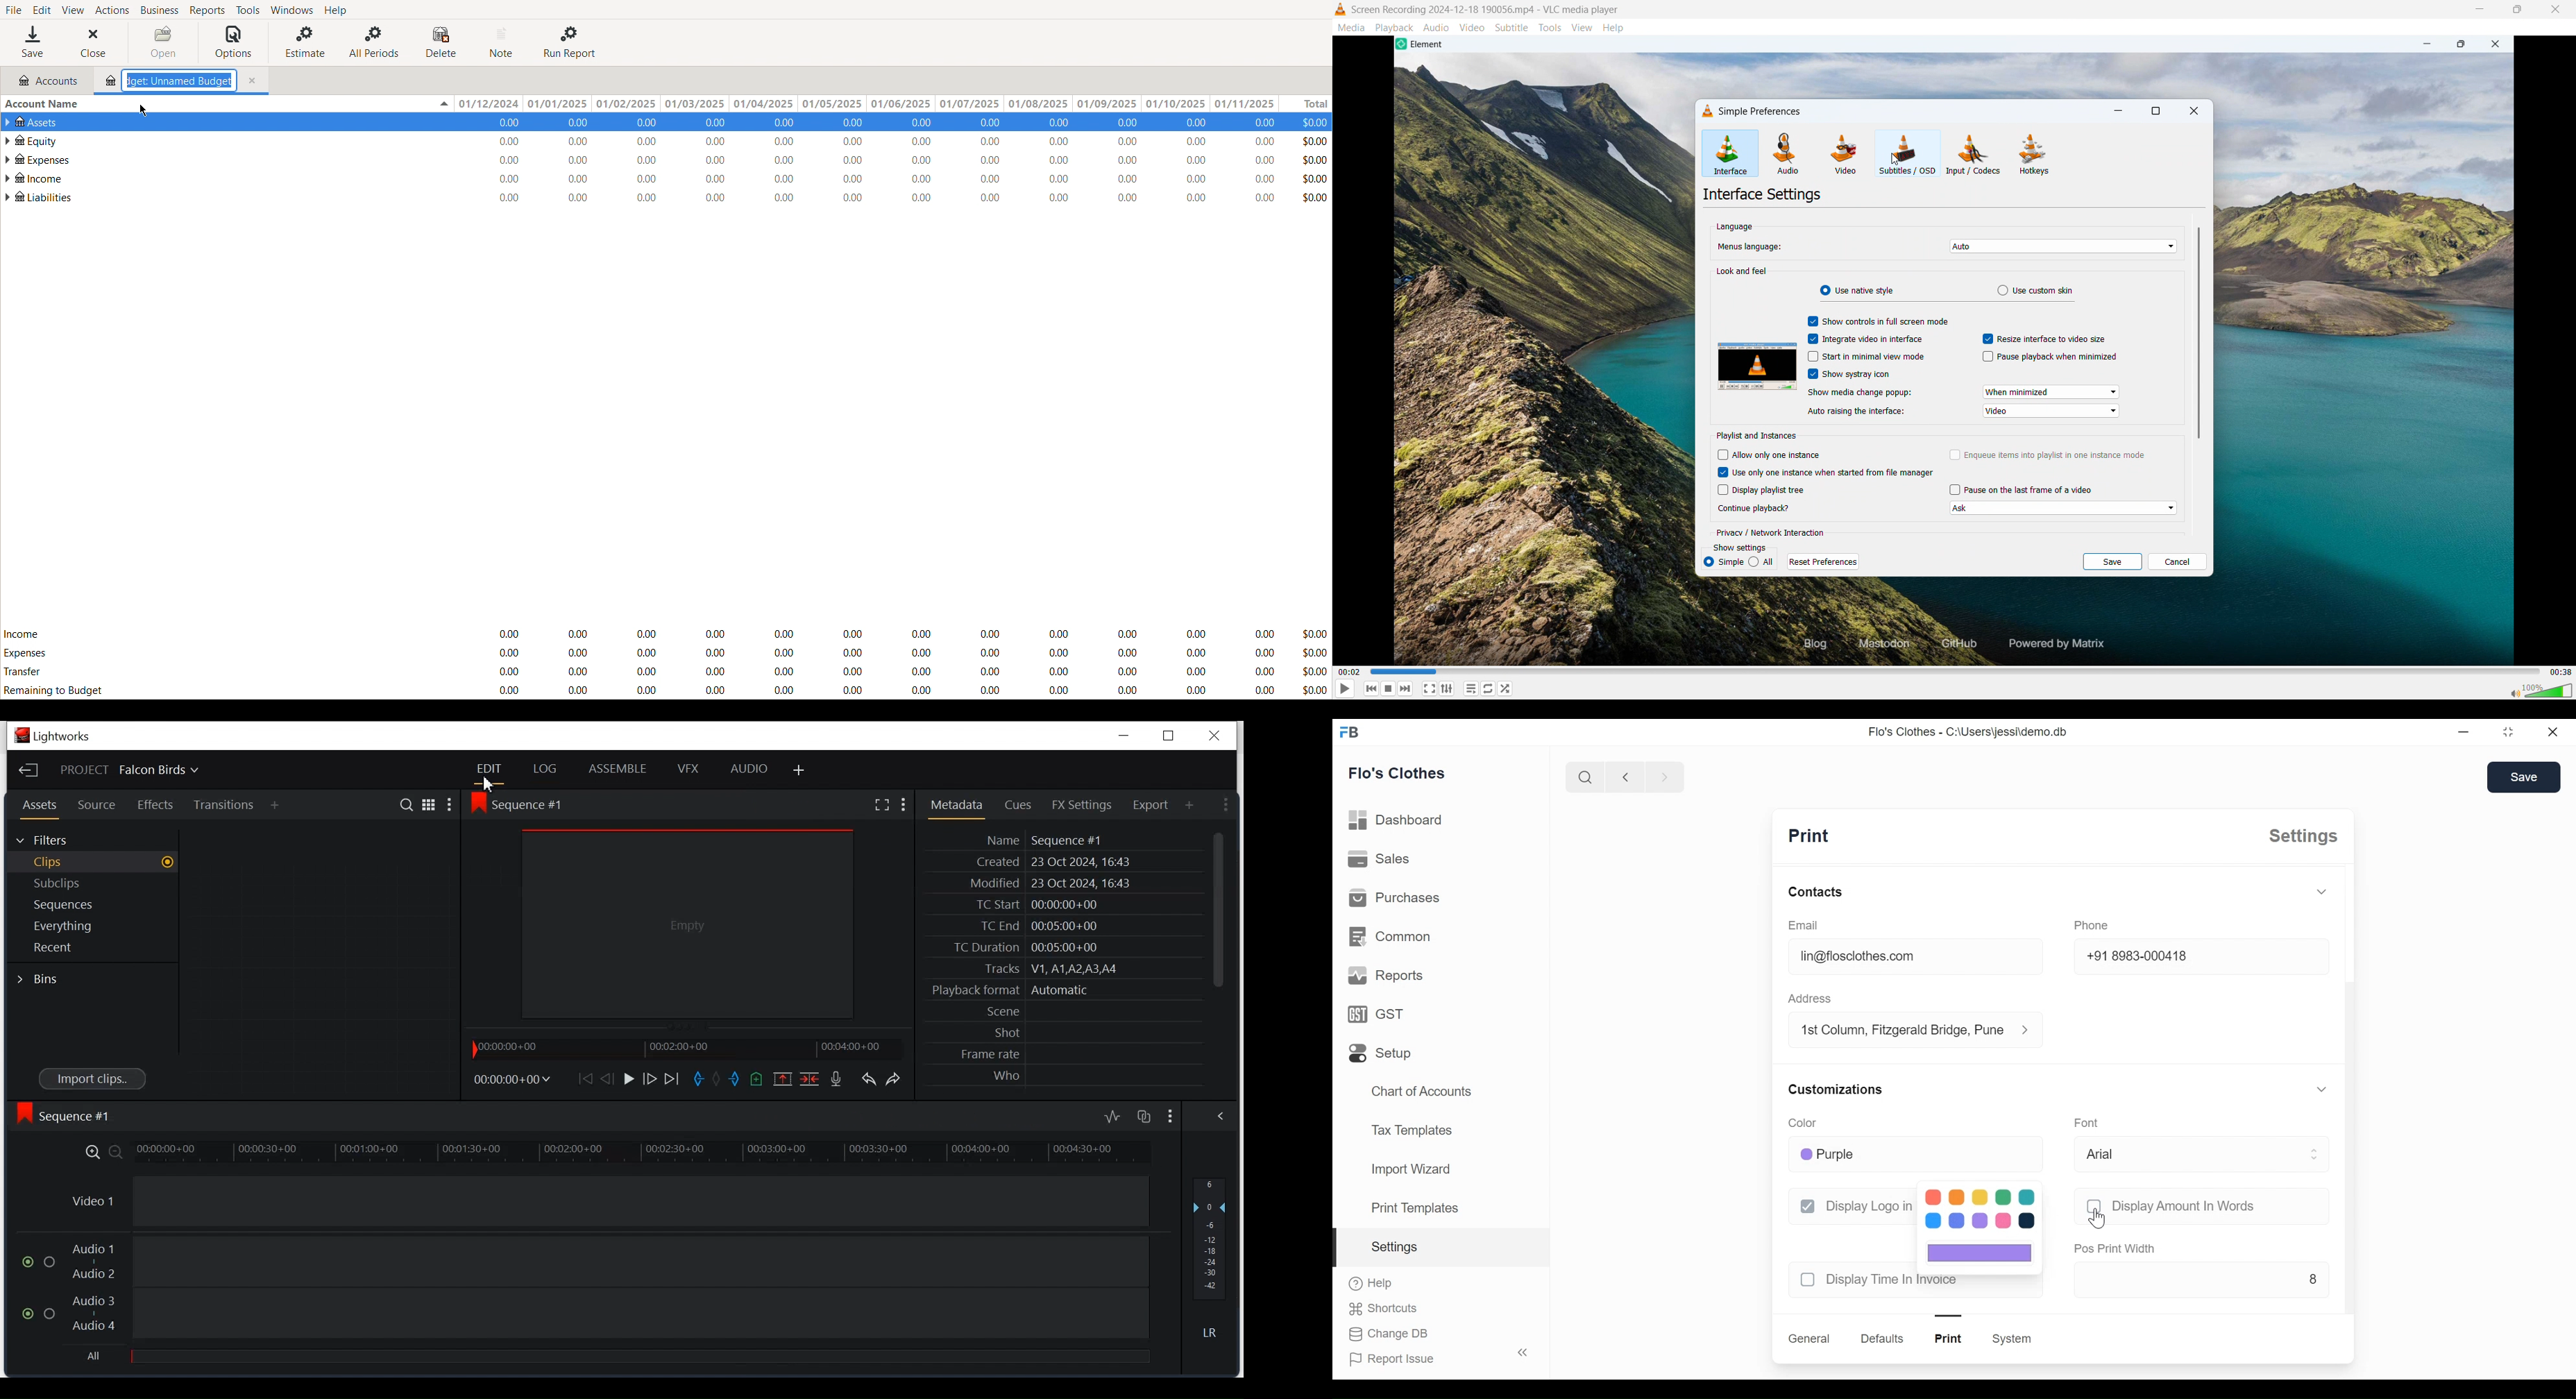  Describe the element at coordinates (584, 1151) in the screenshot. I see `Timeline Zoom in/Zoom out` at that location.